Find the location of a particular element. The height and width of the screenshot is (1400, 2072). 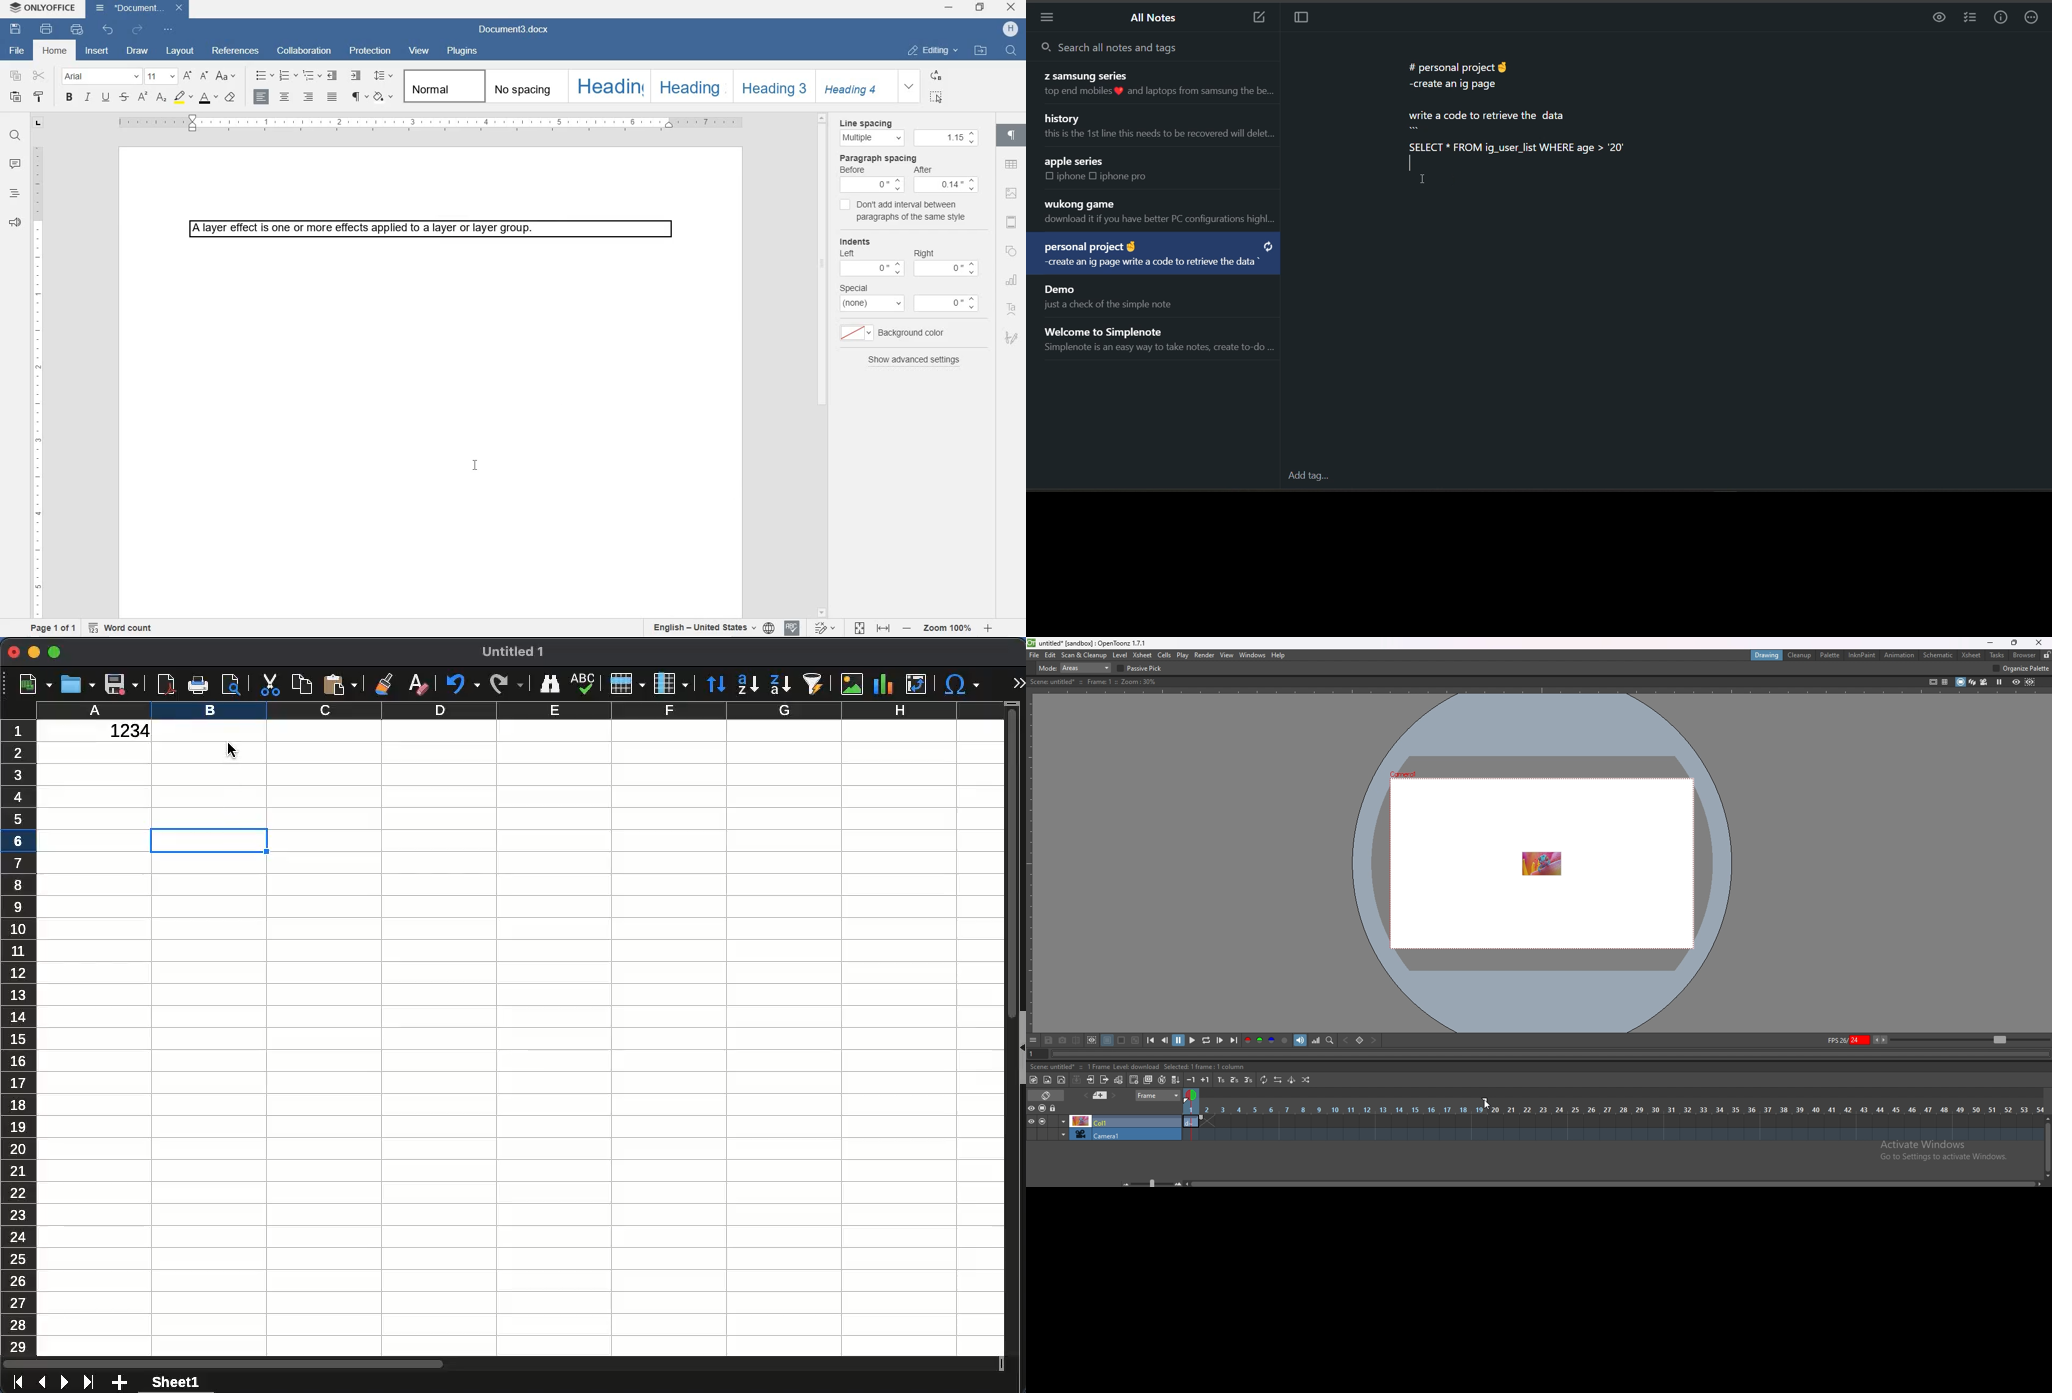

view is located at coordinates (1227, 655).